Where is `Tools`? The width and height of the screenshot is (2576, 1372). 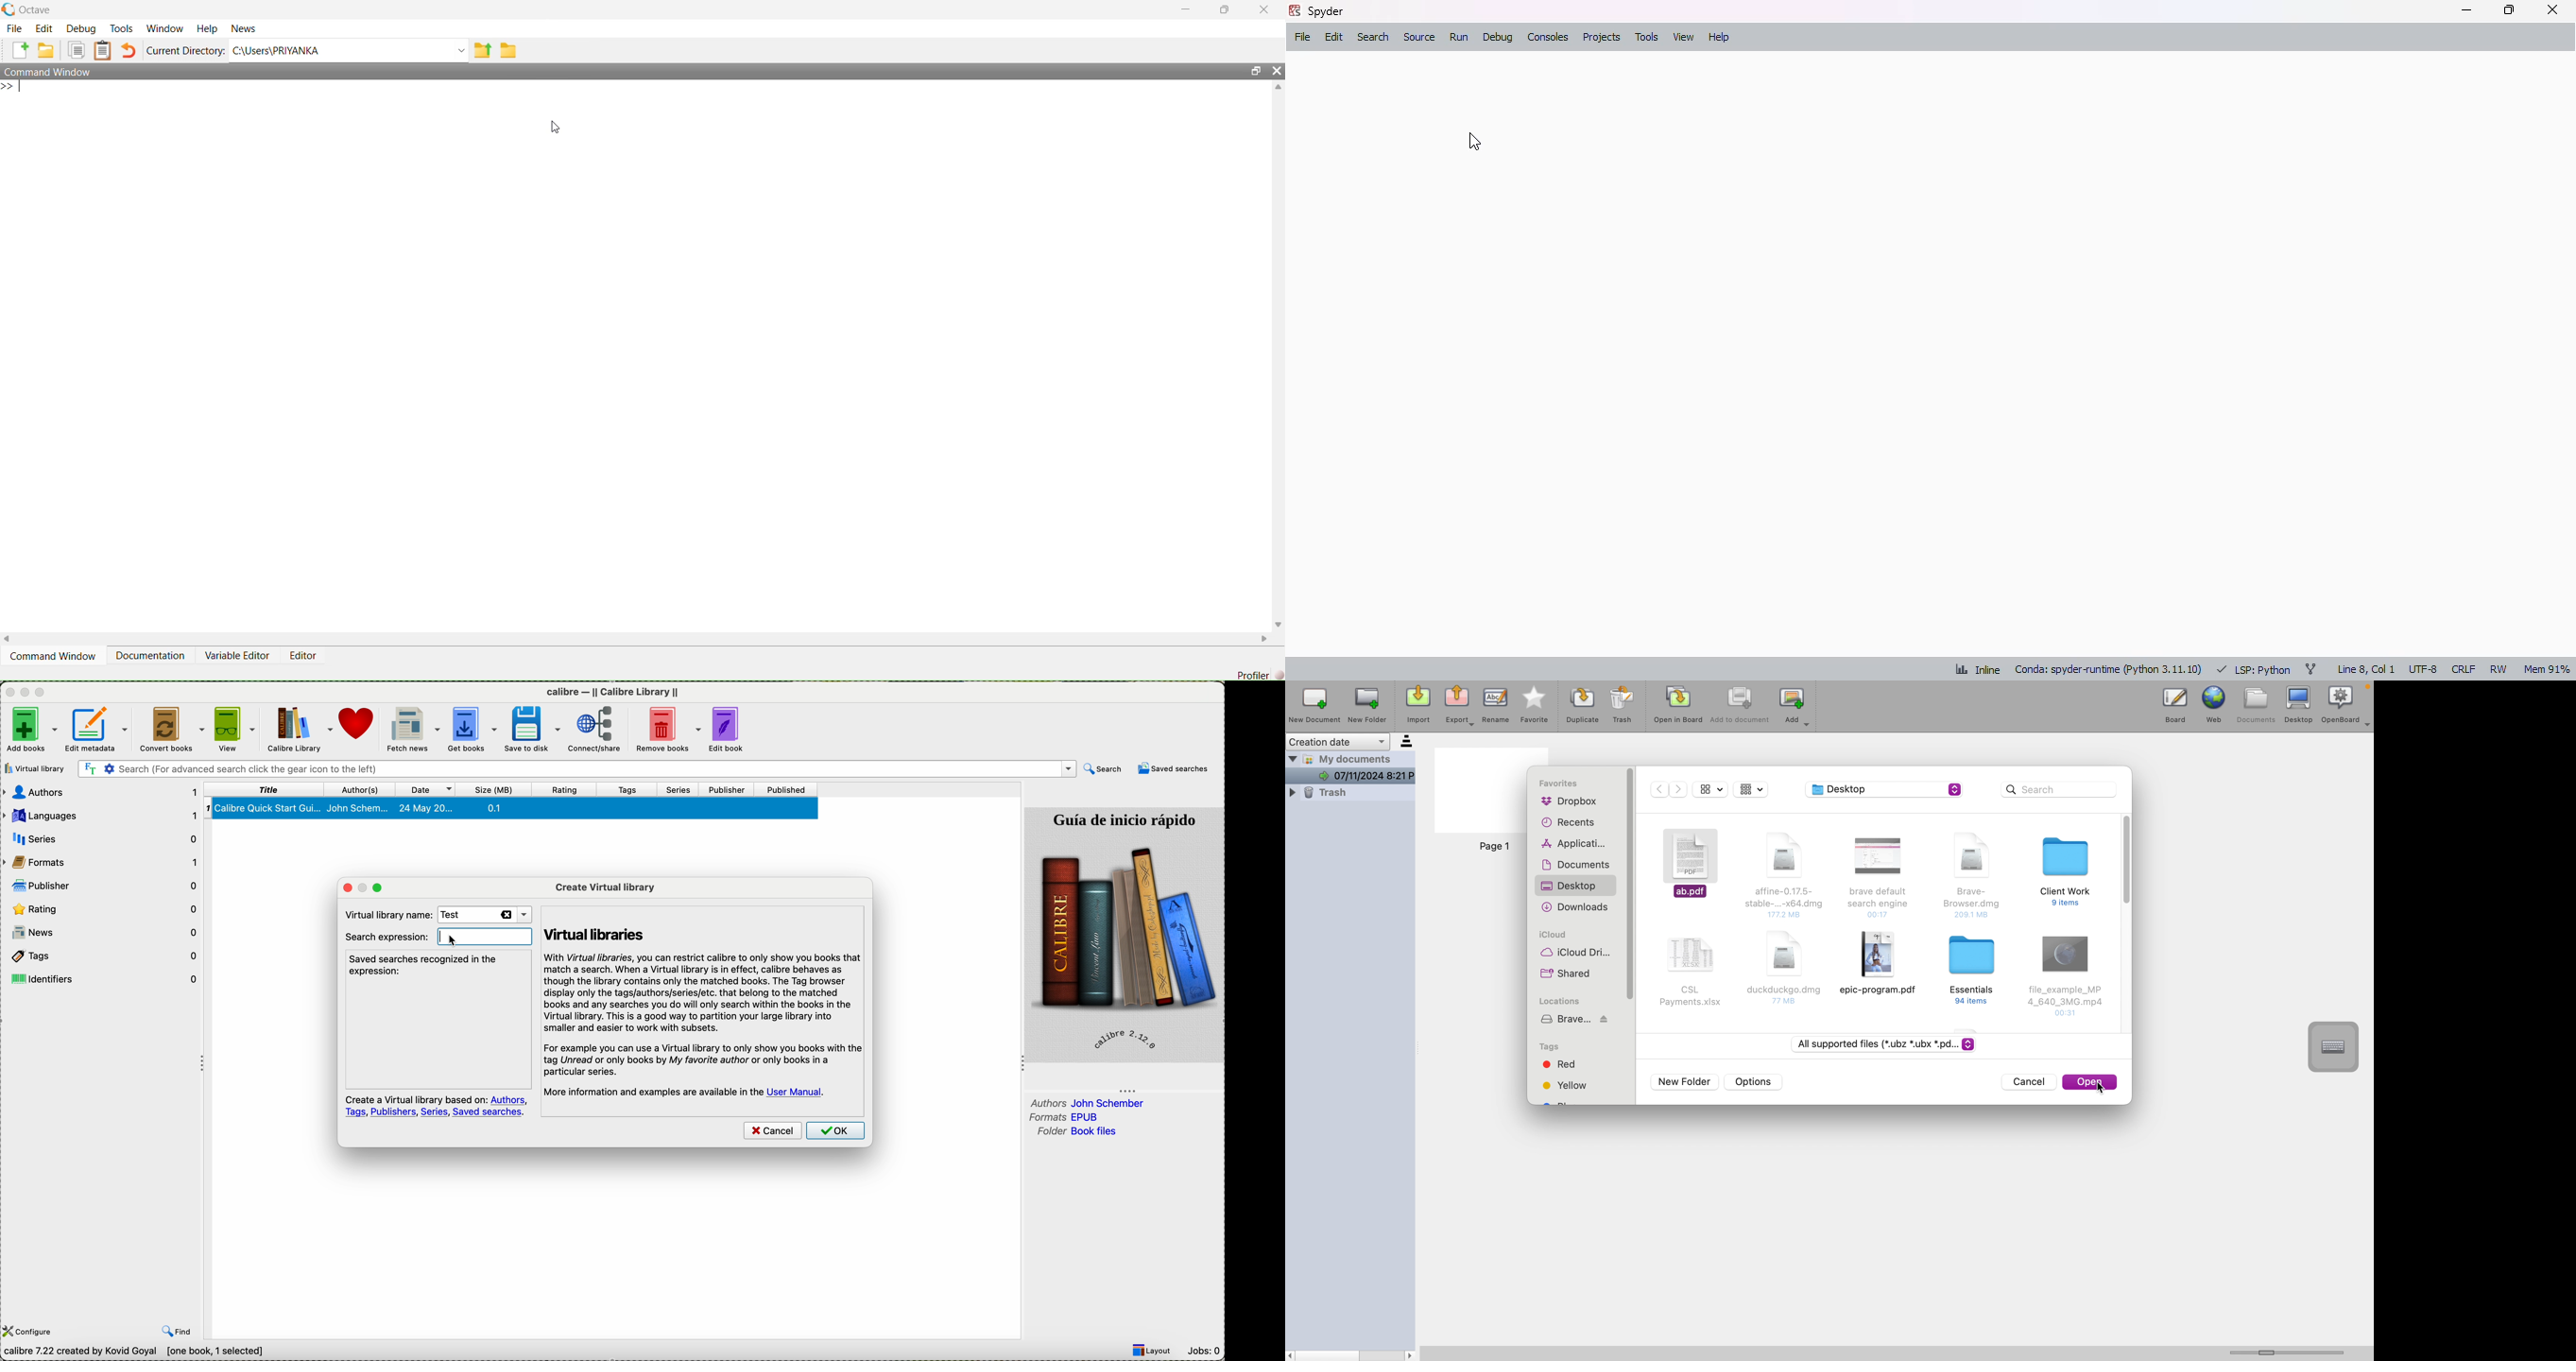
Tools is located at coordinates (122, 29).